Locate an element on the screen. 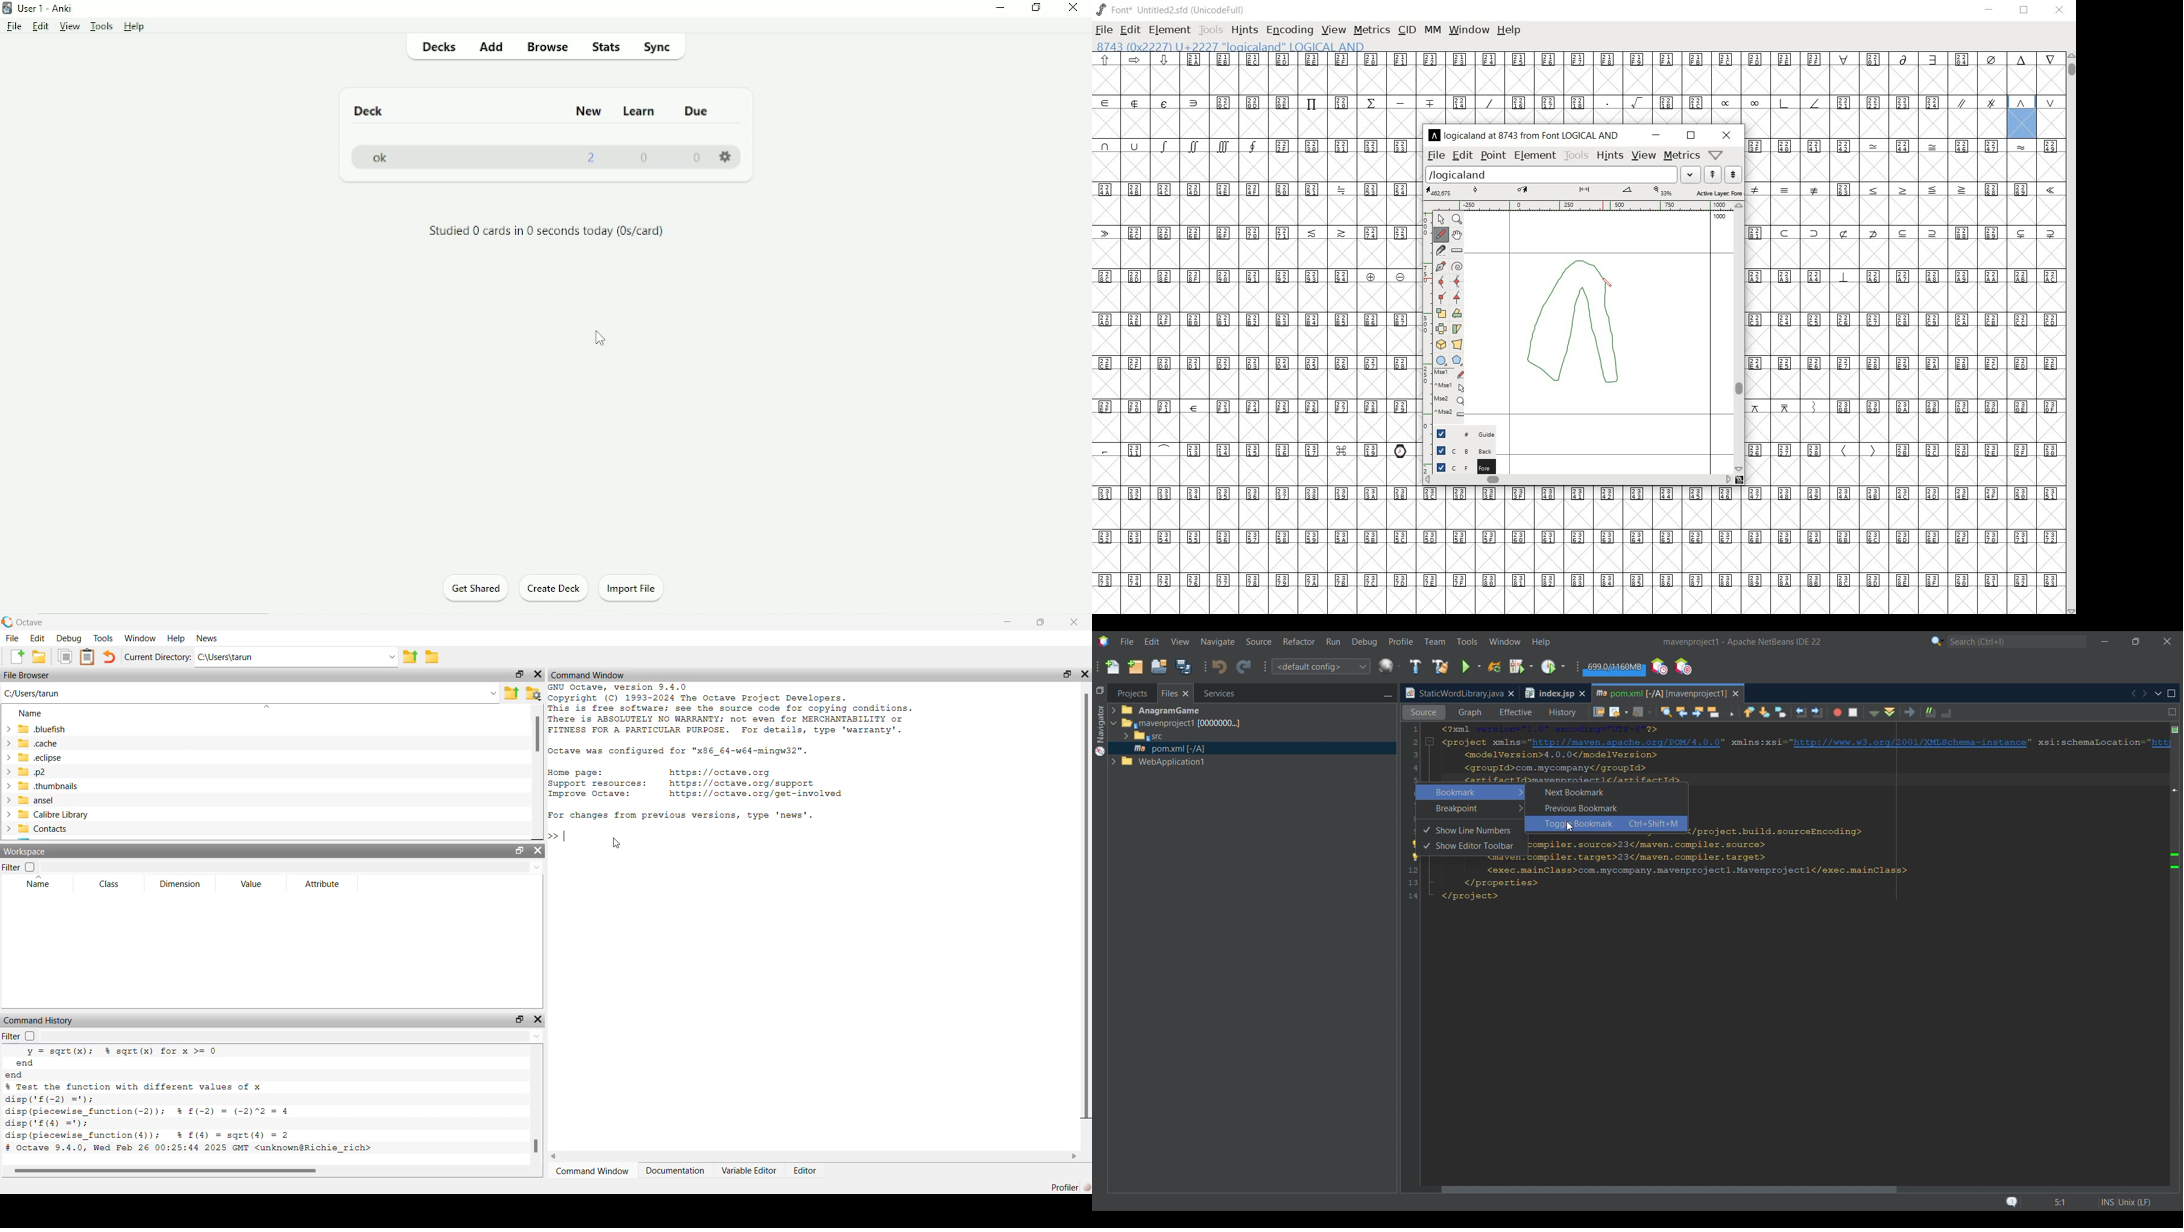 The image size is (2184, 1232). New is located at coordinates (588, 109).